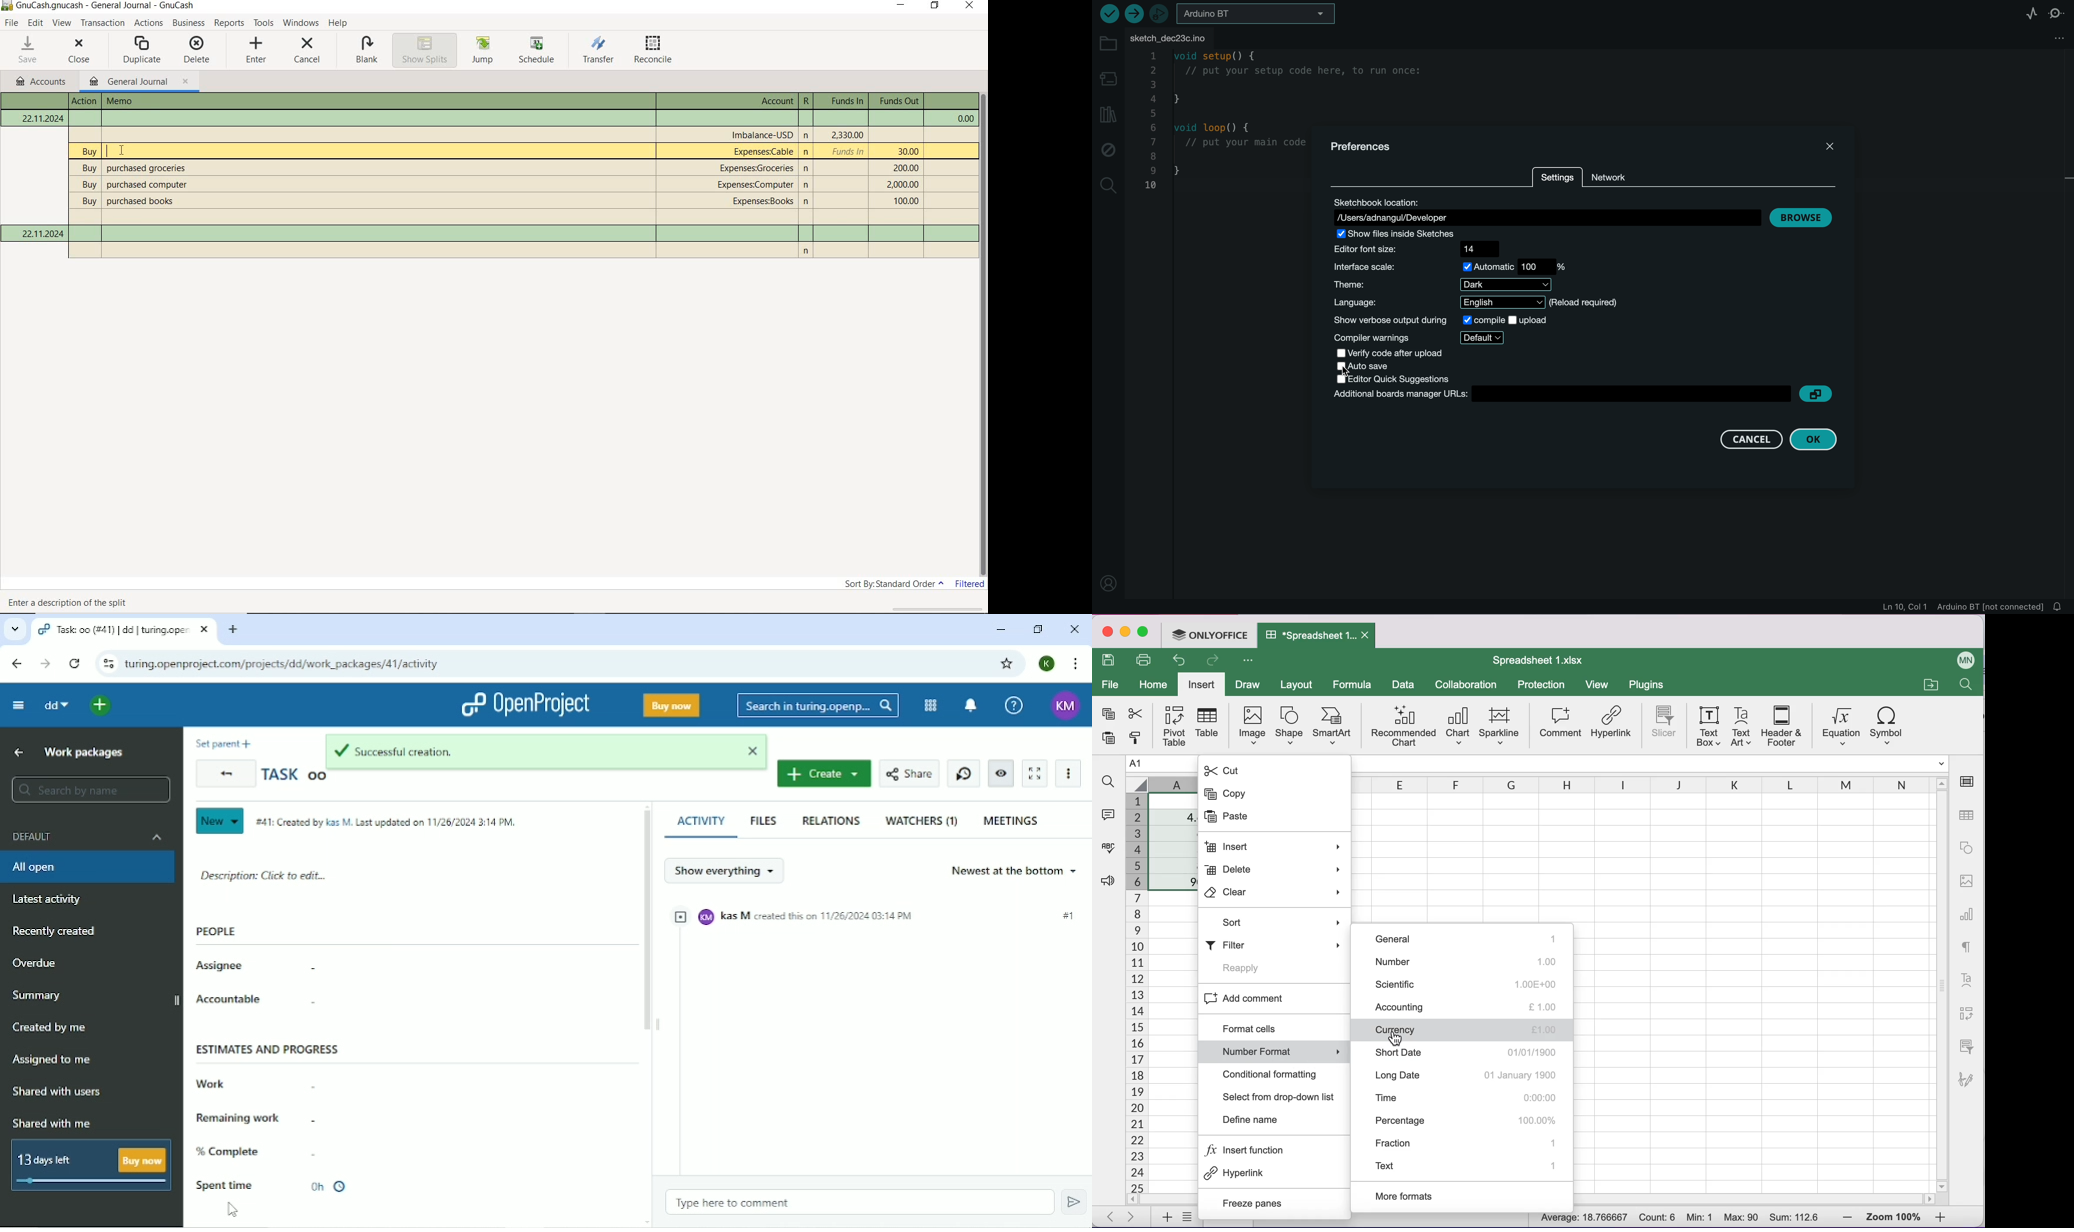 The height and width of the screenshot is (1232, 2100). I want to click on text, so click(1467, 1166).